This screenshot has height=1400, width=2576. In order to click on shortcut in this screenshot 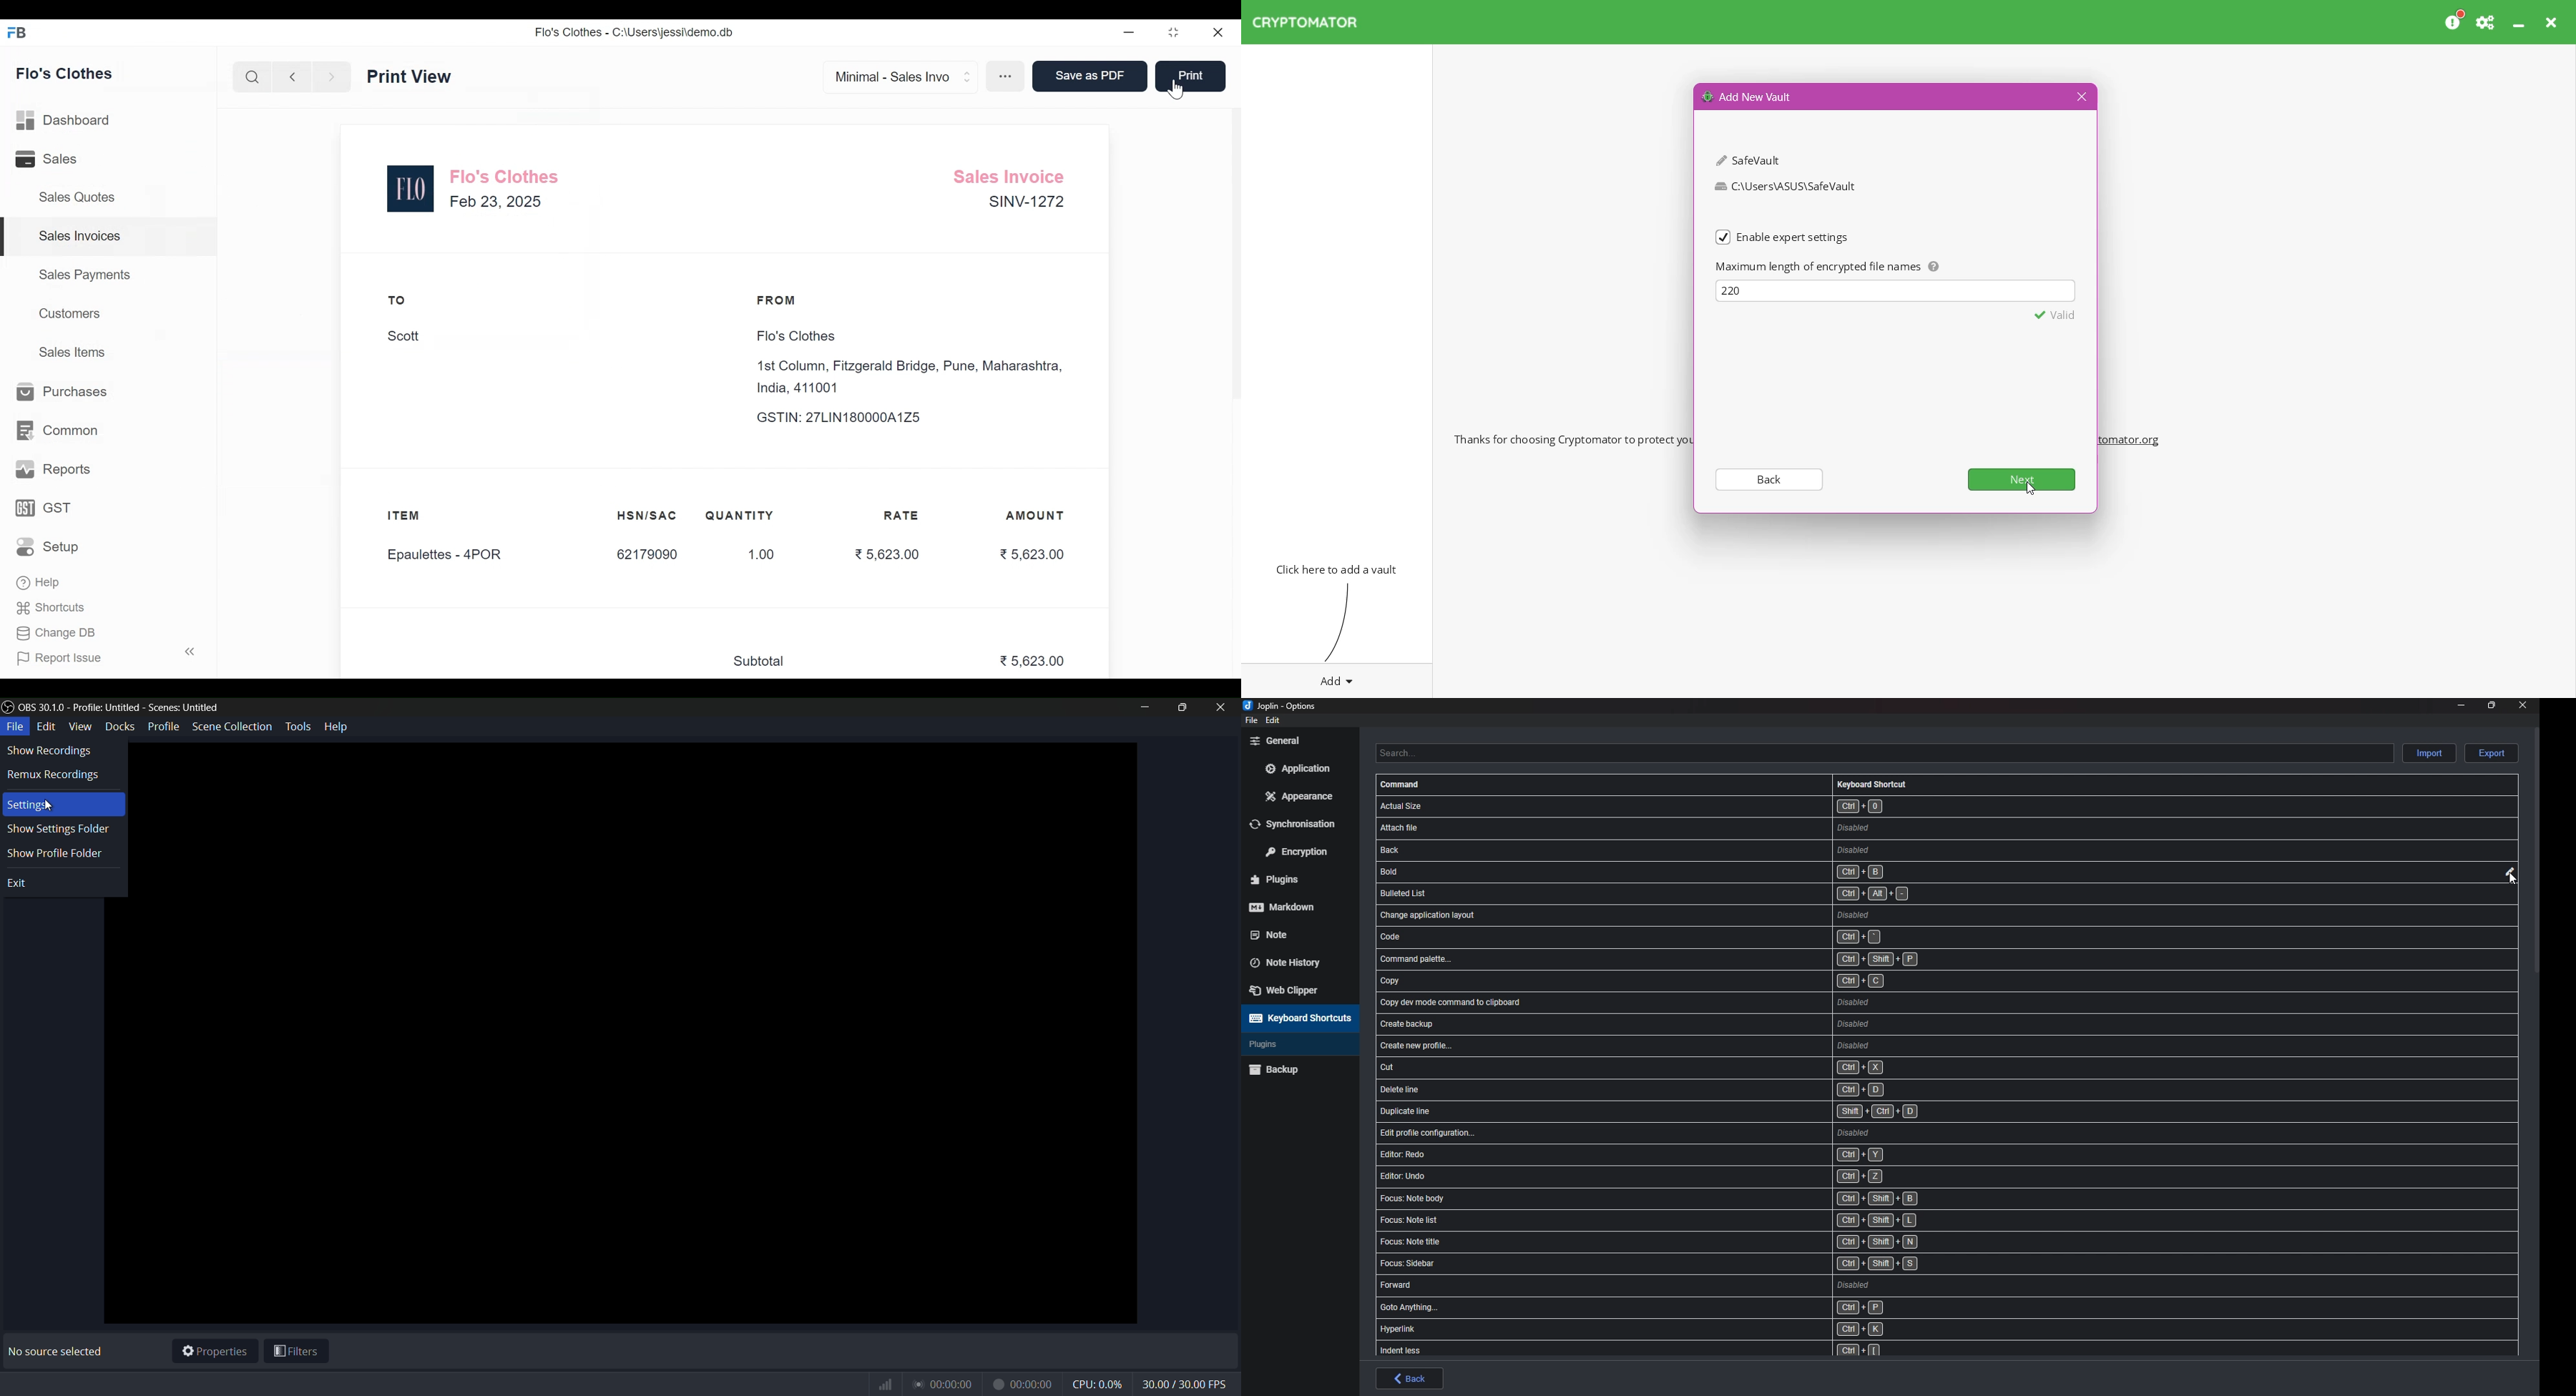, I will do `click(1696, 937)`.